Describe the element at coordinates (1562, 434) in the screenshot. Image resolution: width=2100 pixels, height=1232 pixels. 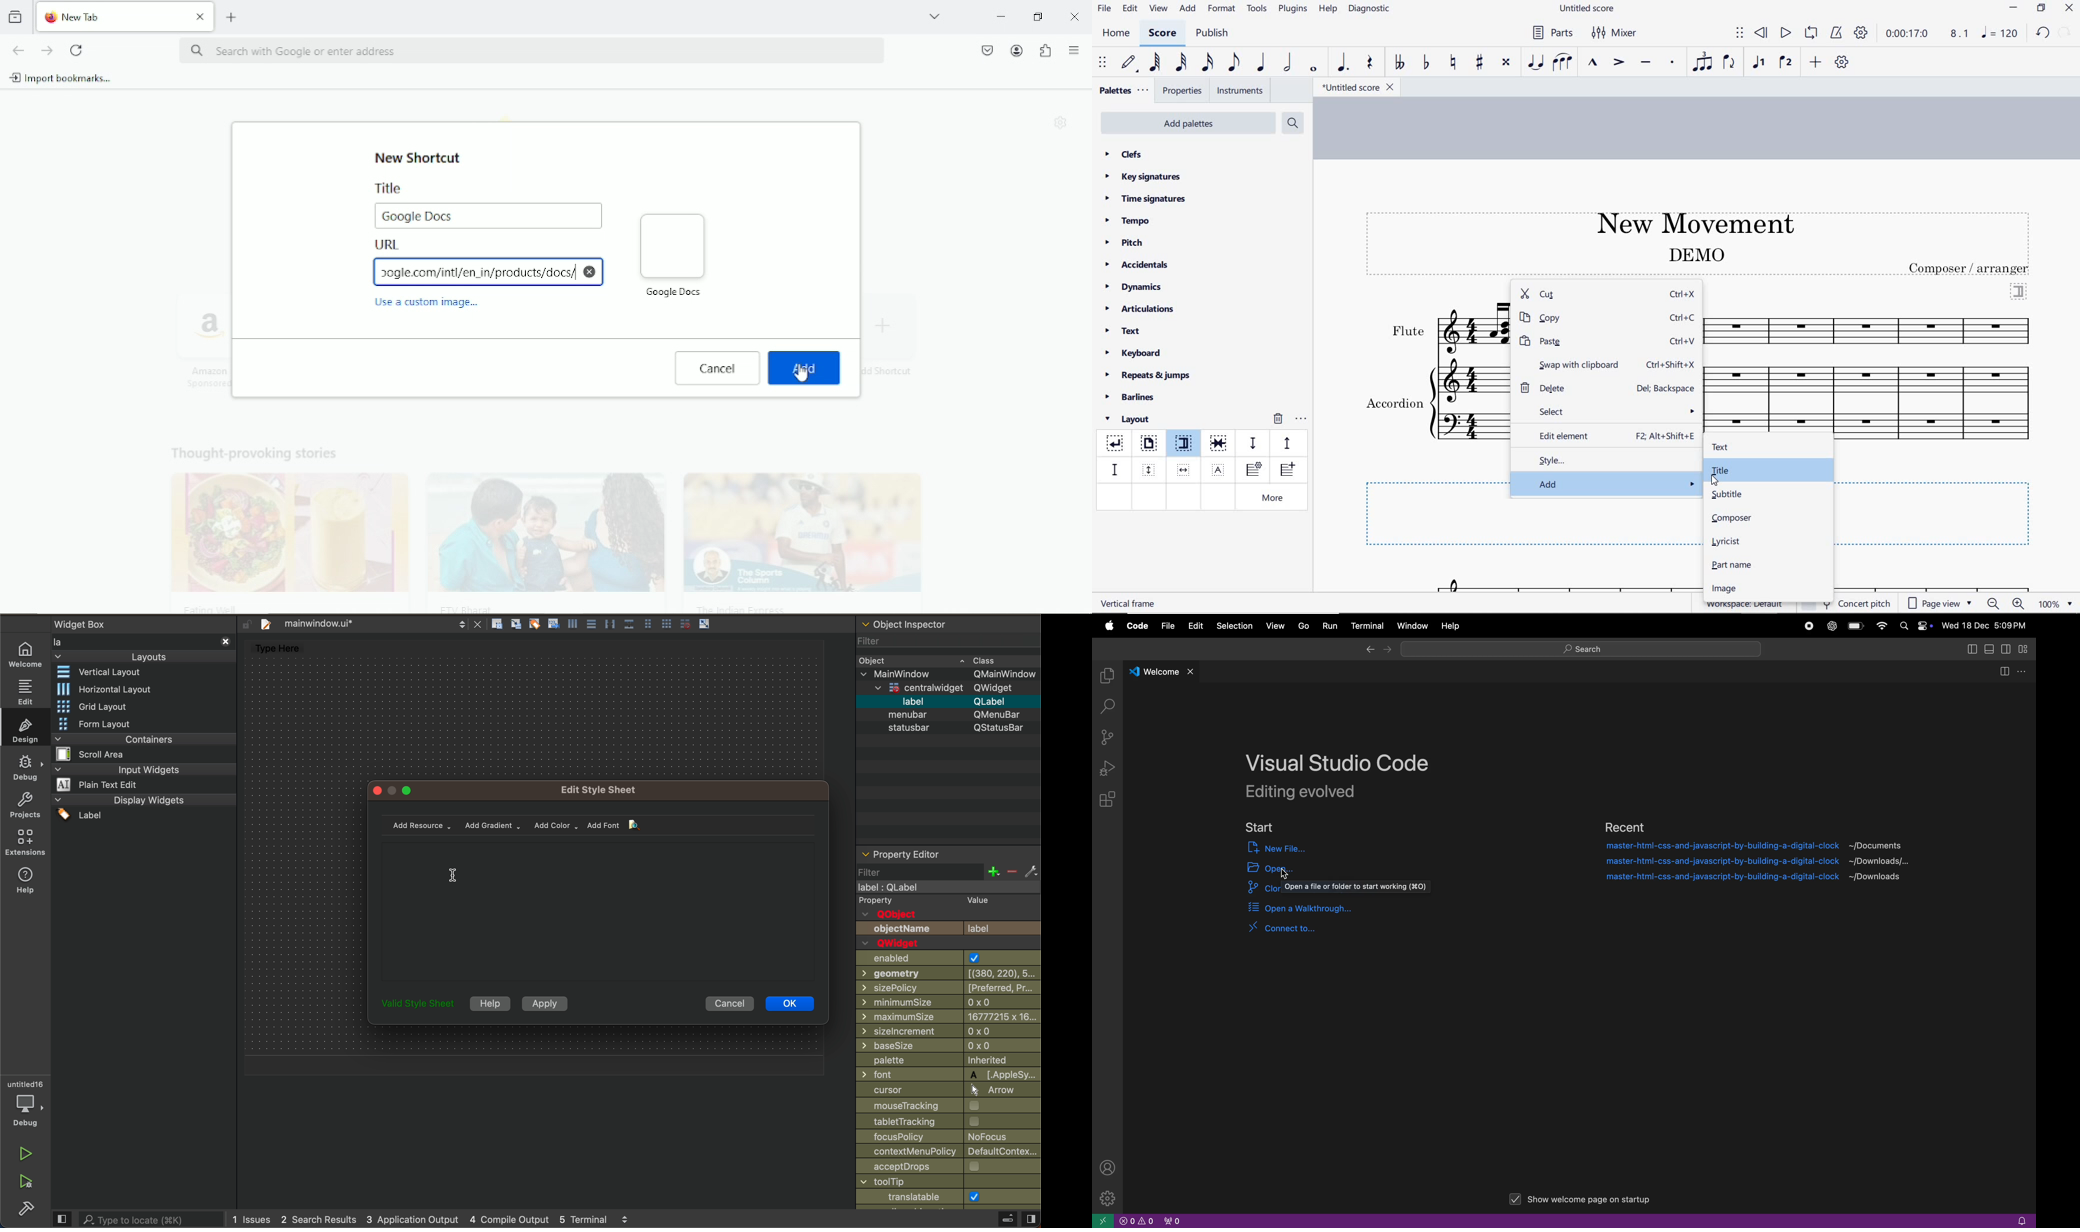
I see `edit element` at that location.